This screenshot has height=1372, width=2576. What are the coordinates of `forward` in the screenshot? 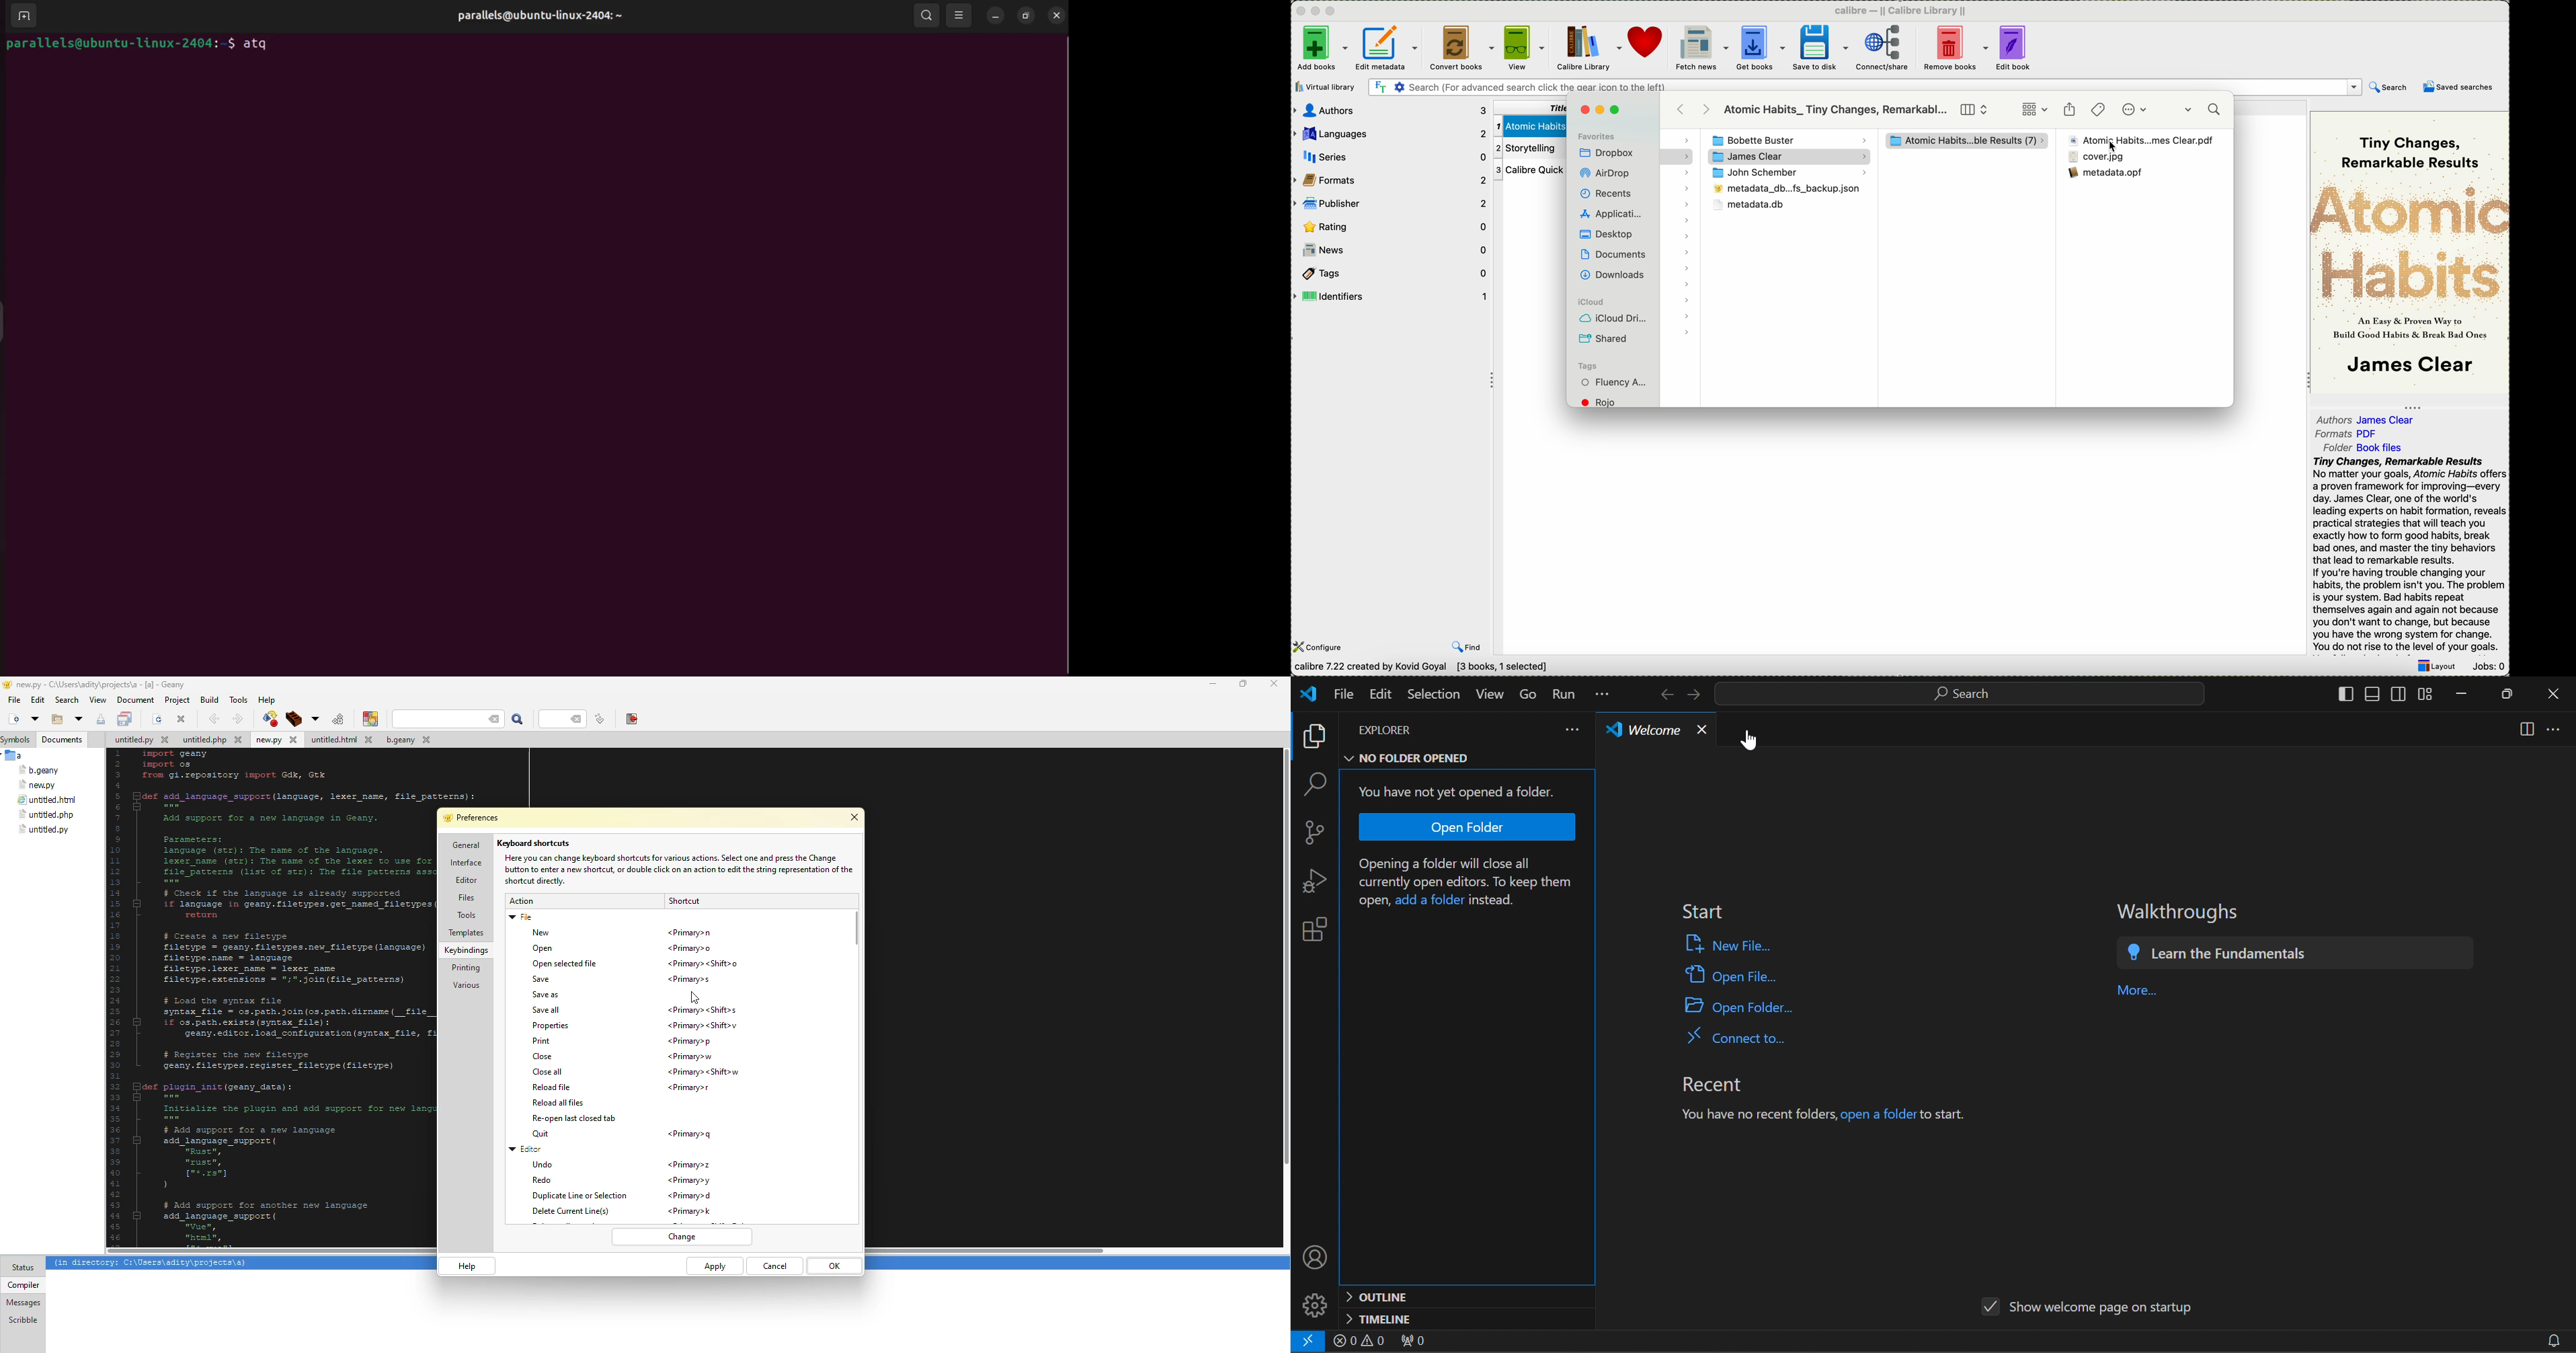 It's located at (236, 719).